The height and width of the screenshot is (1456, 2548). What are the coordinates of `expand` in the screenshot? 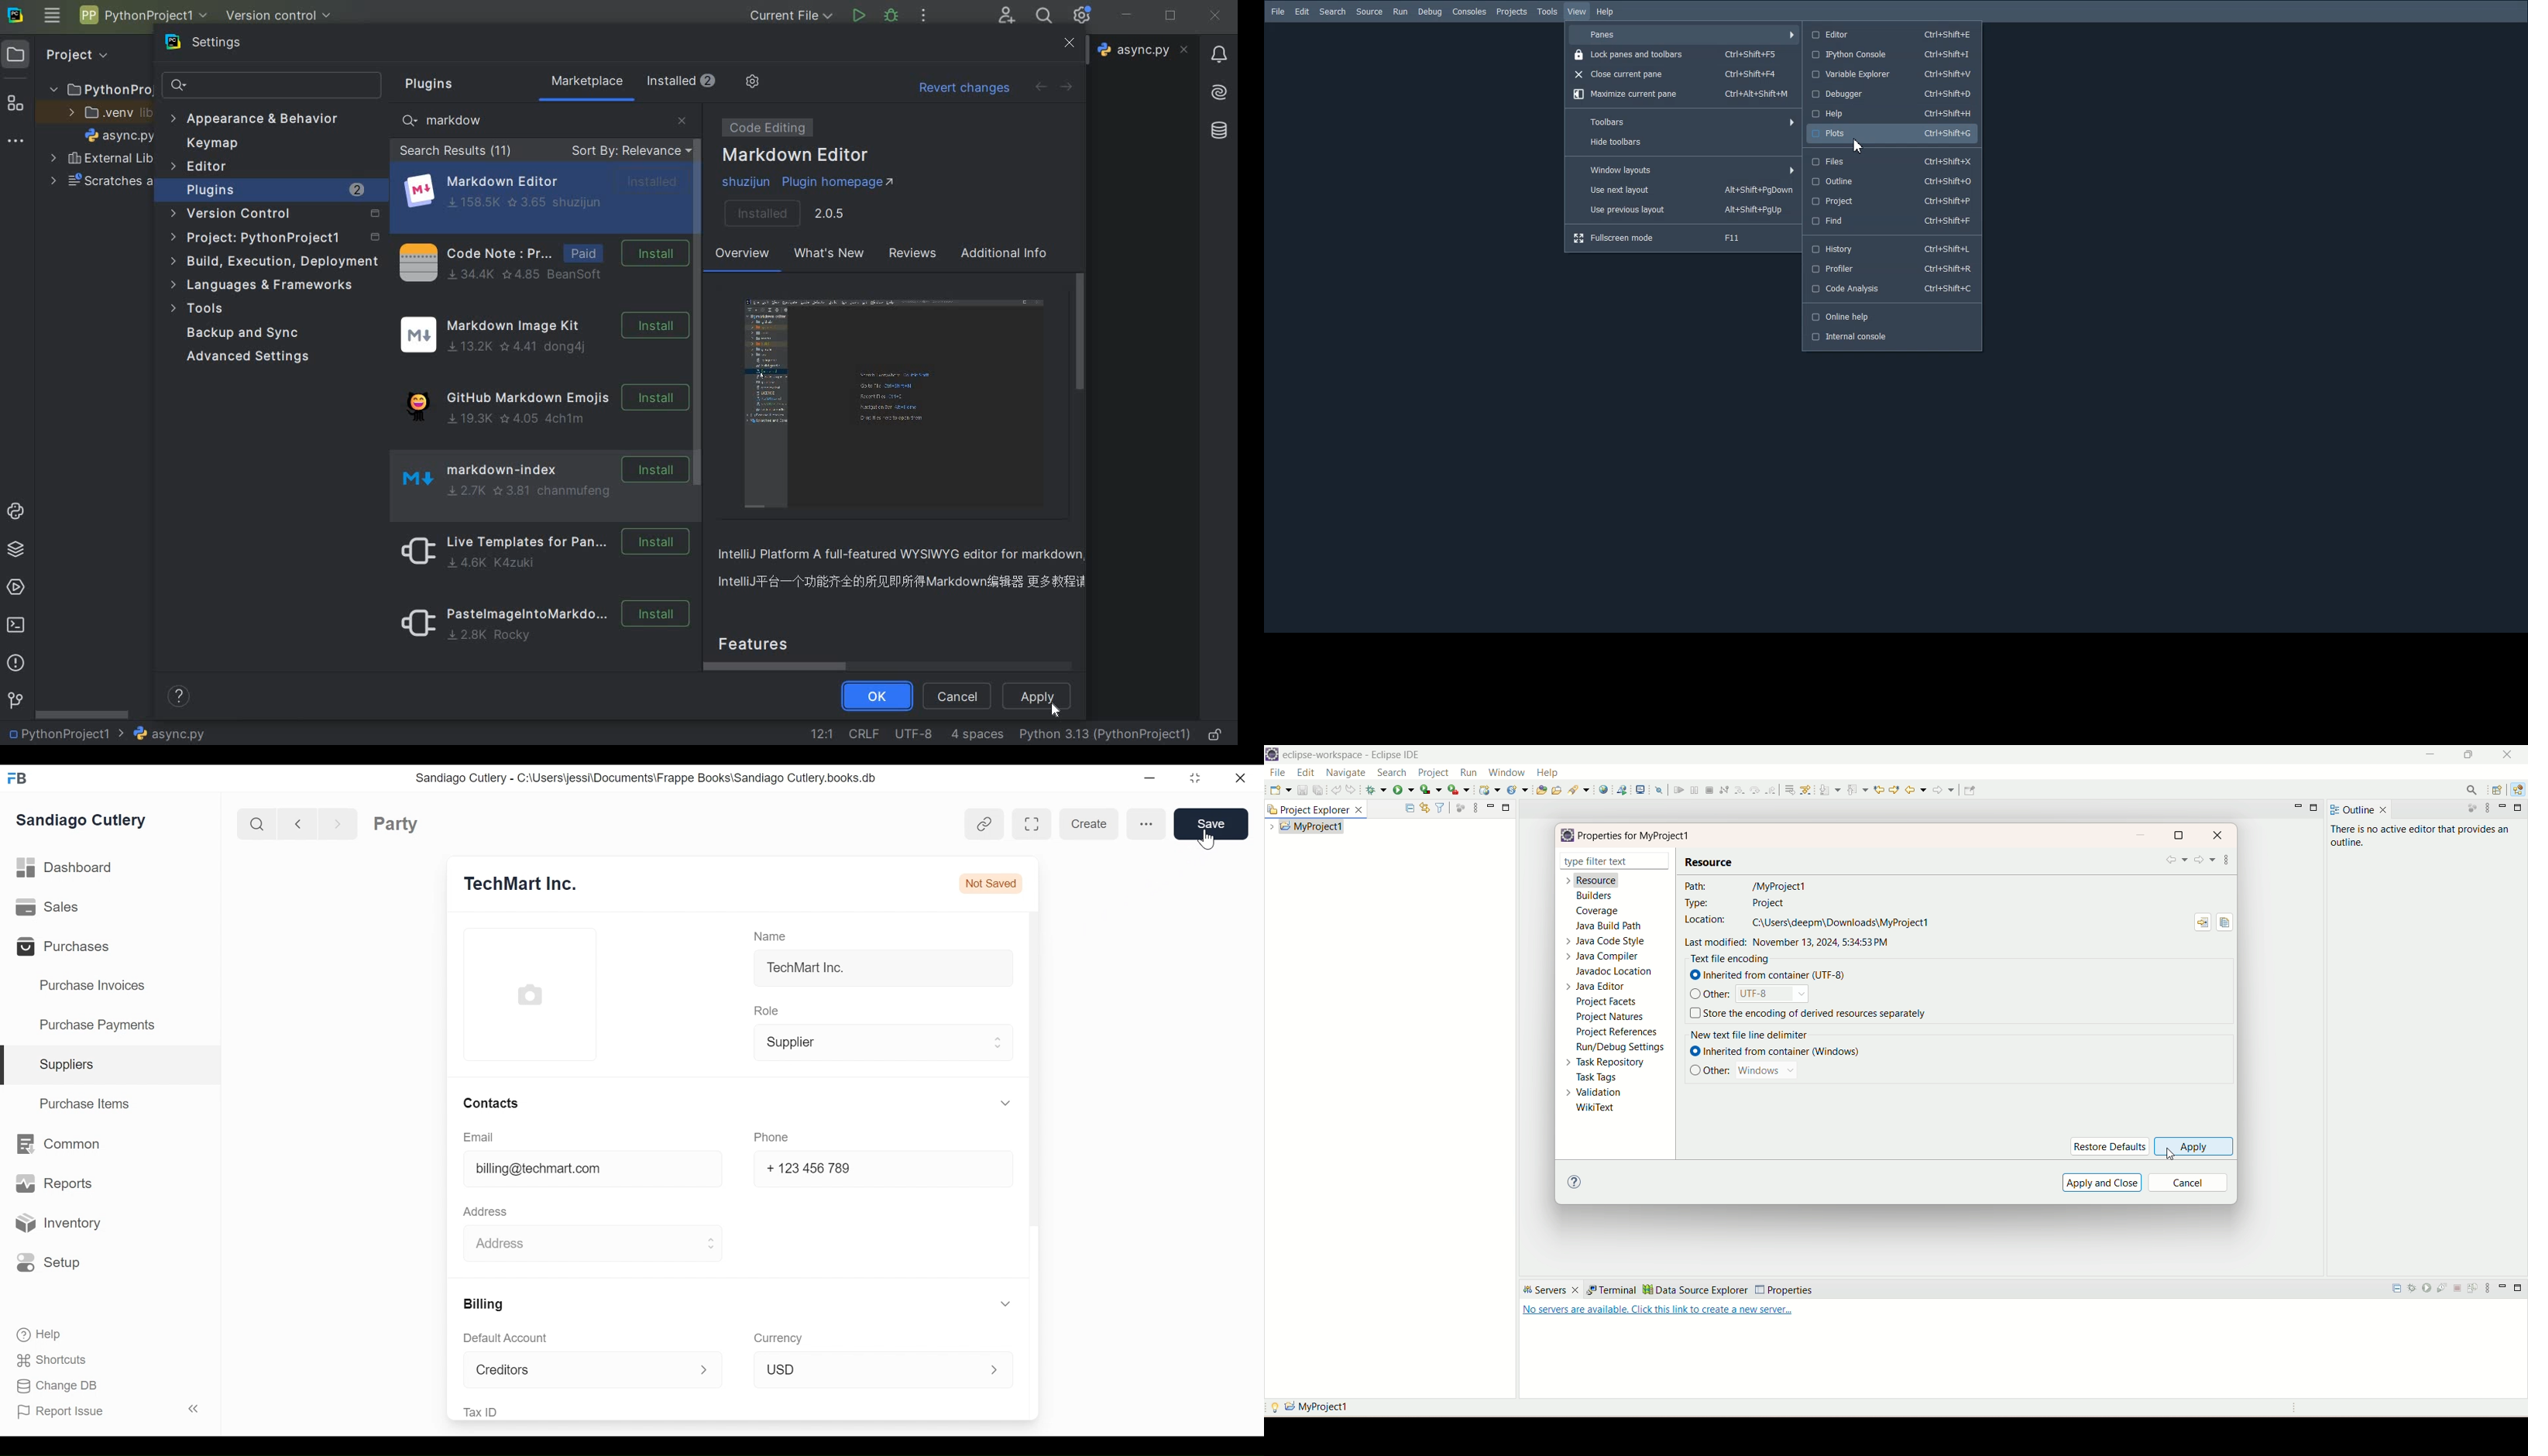 It's located at (195, 1407).